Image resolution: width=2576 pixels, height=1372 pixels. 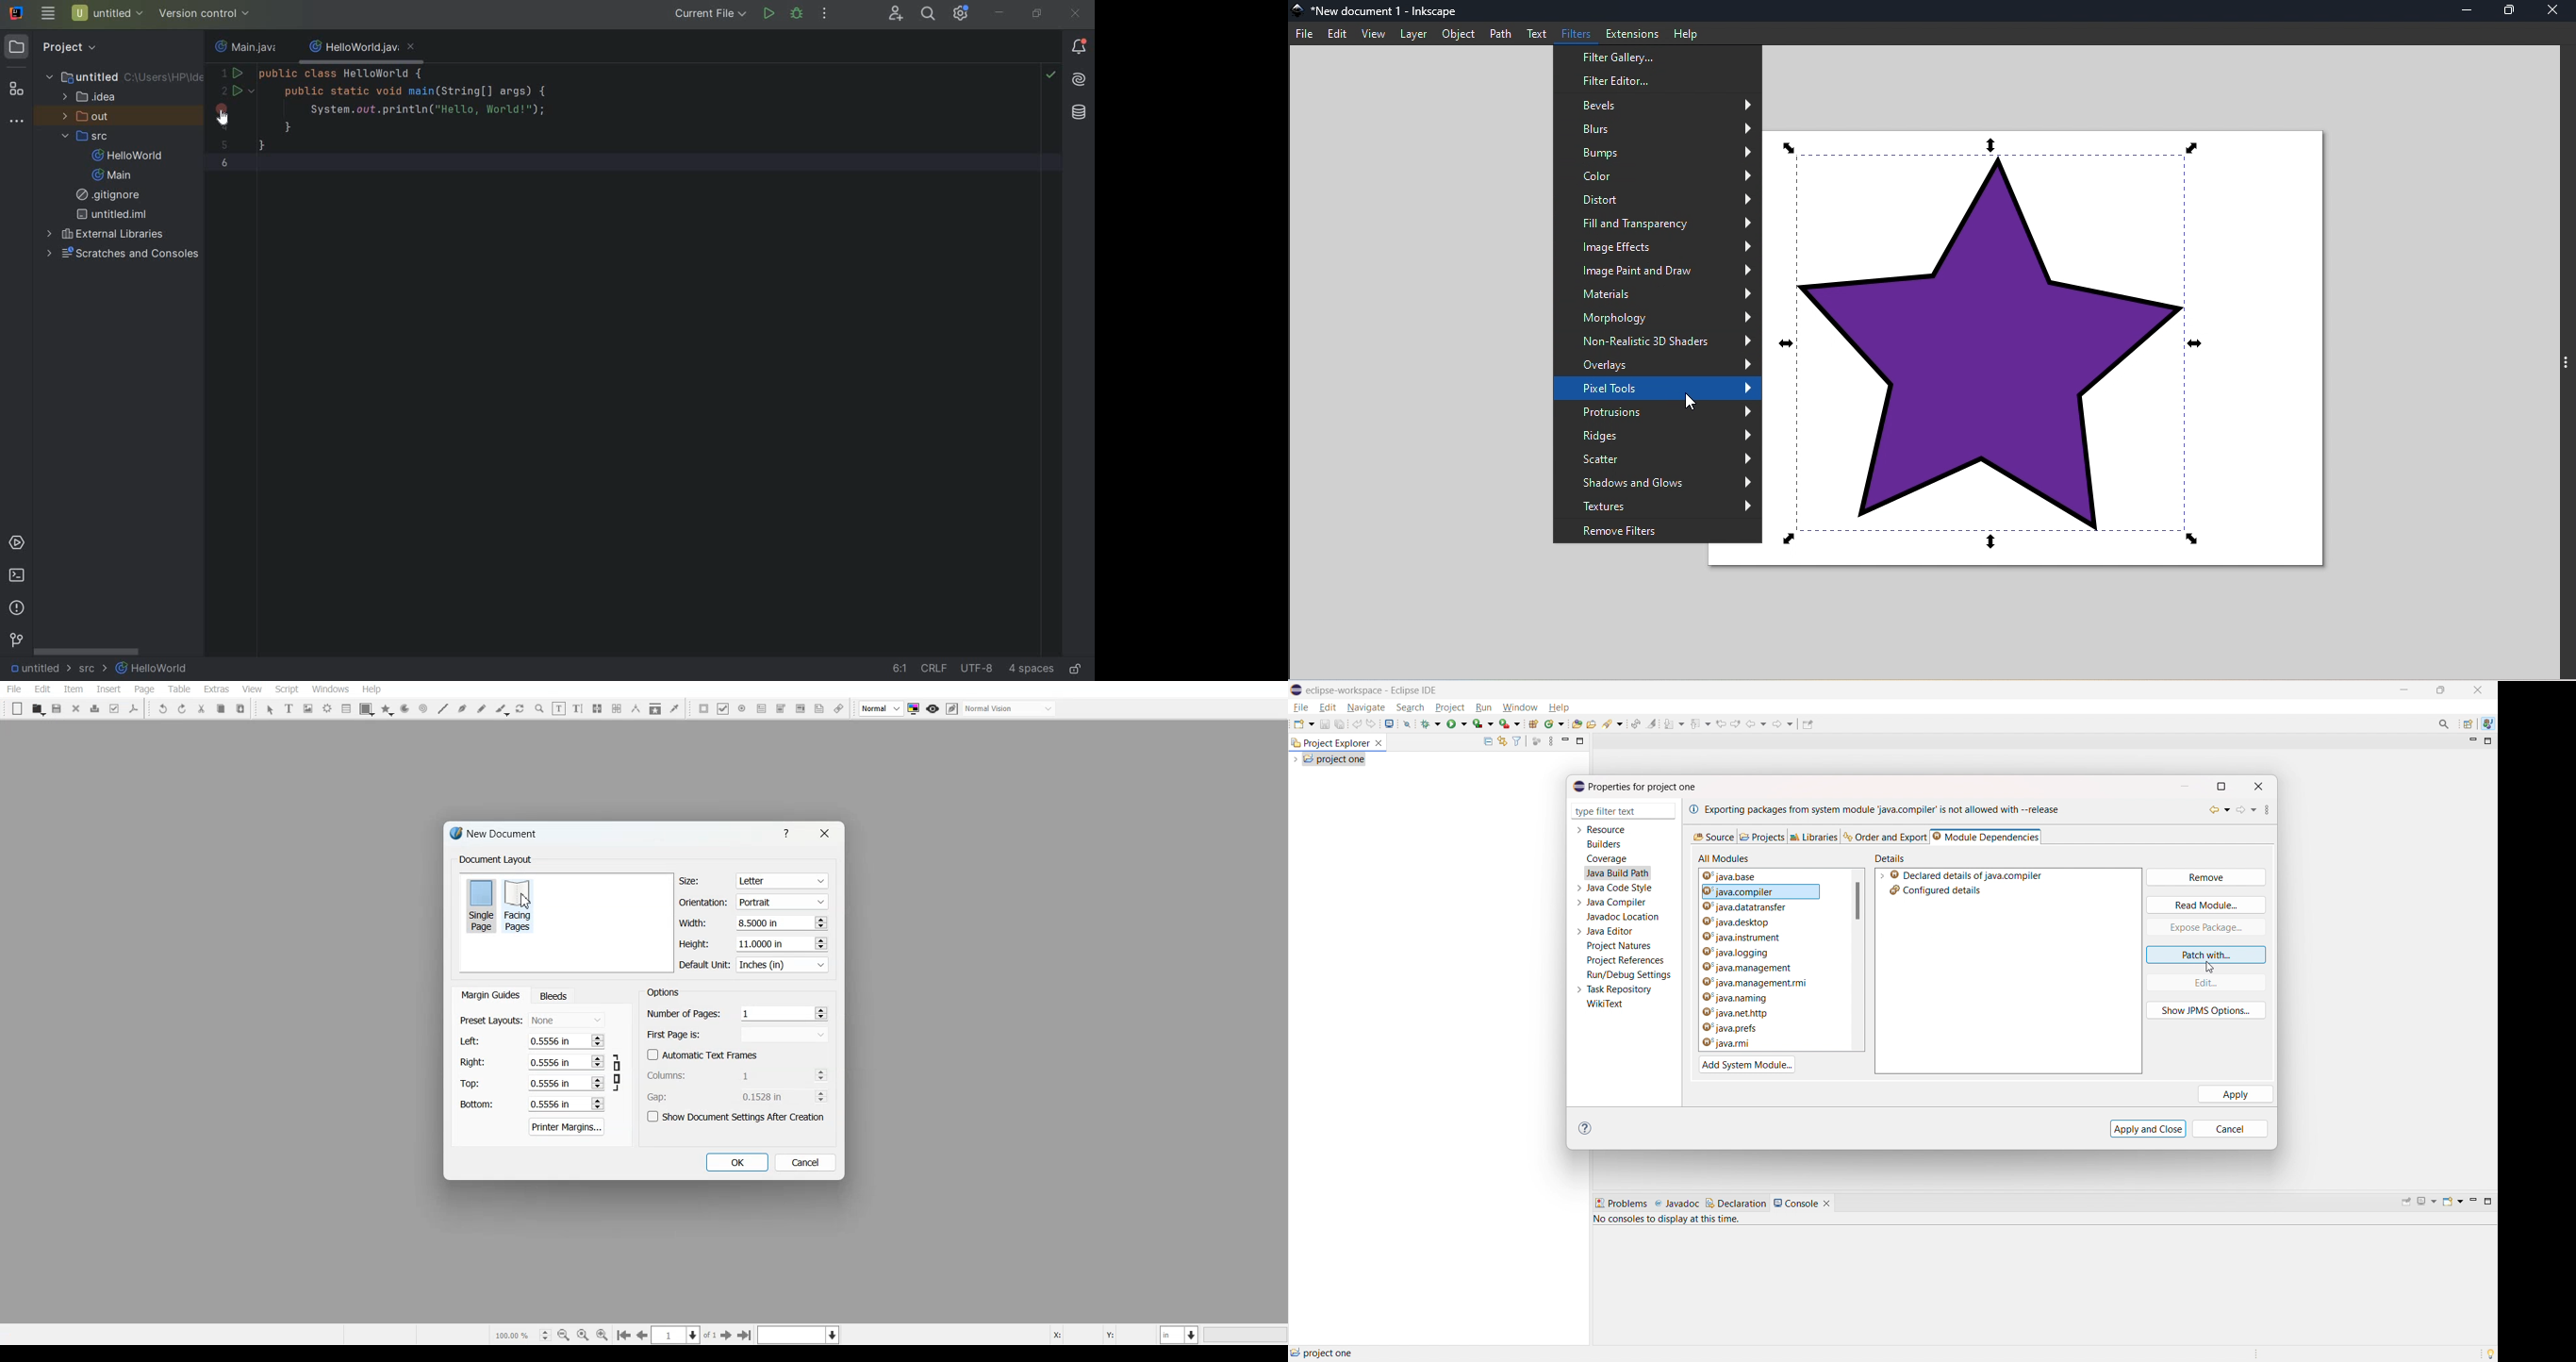 What do you see at coordinates (1736, 1203) in the screenshot?
I see `declaration` at bounding box center [1736, 1203].